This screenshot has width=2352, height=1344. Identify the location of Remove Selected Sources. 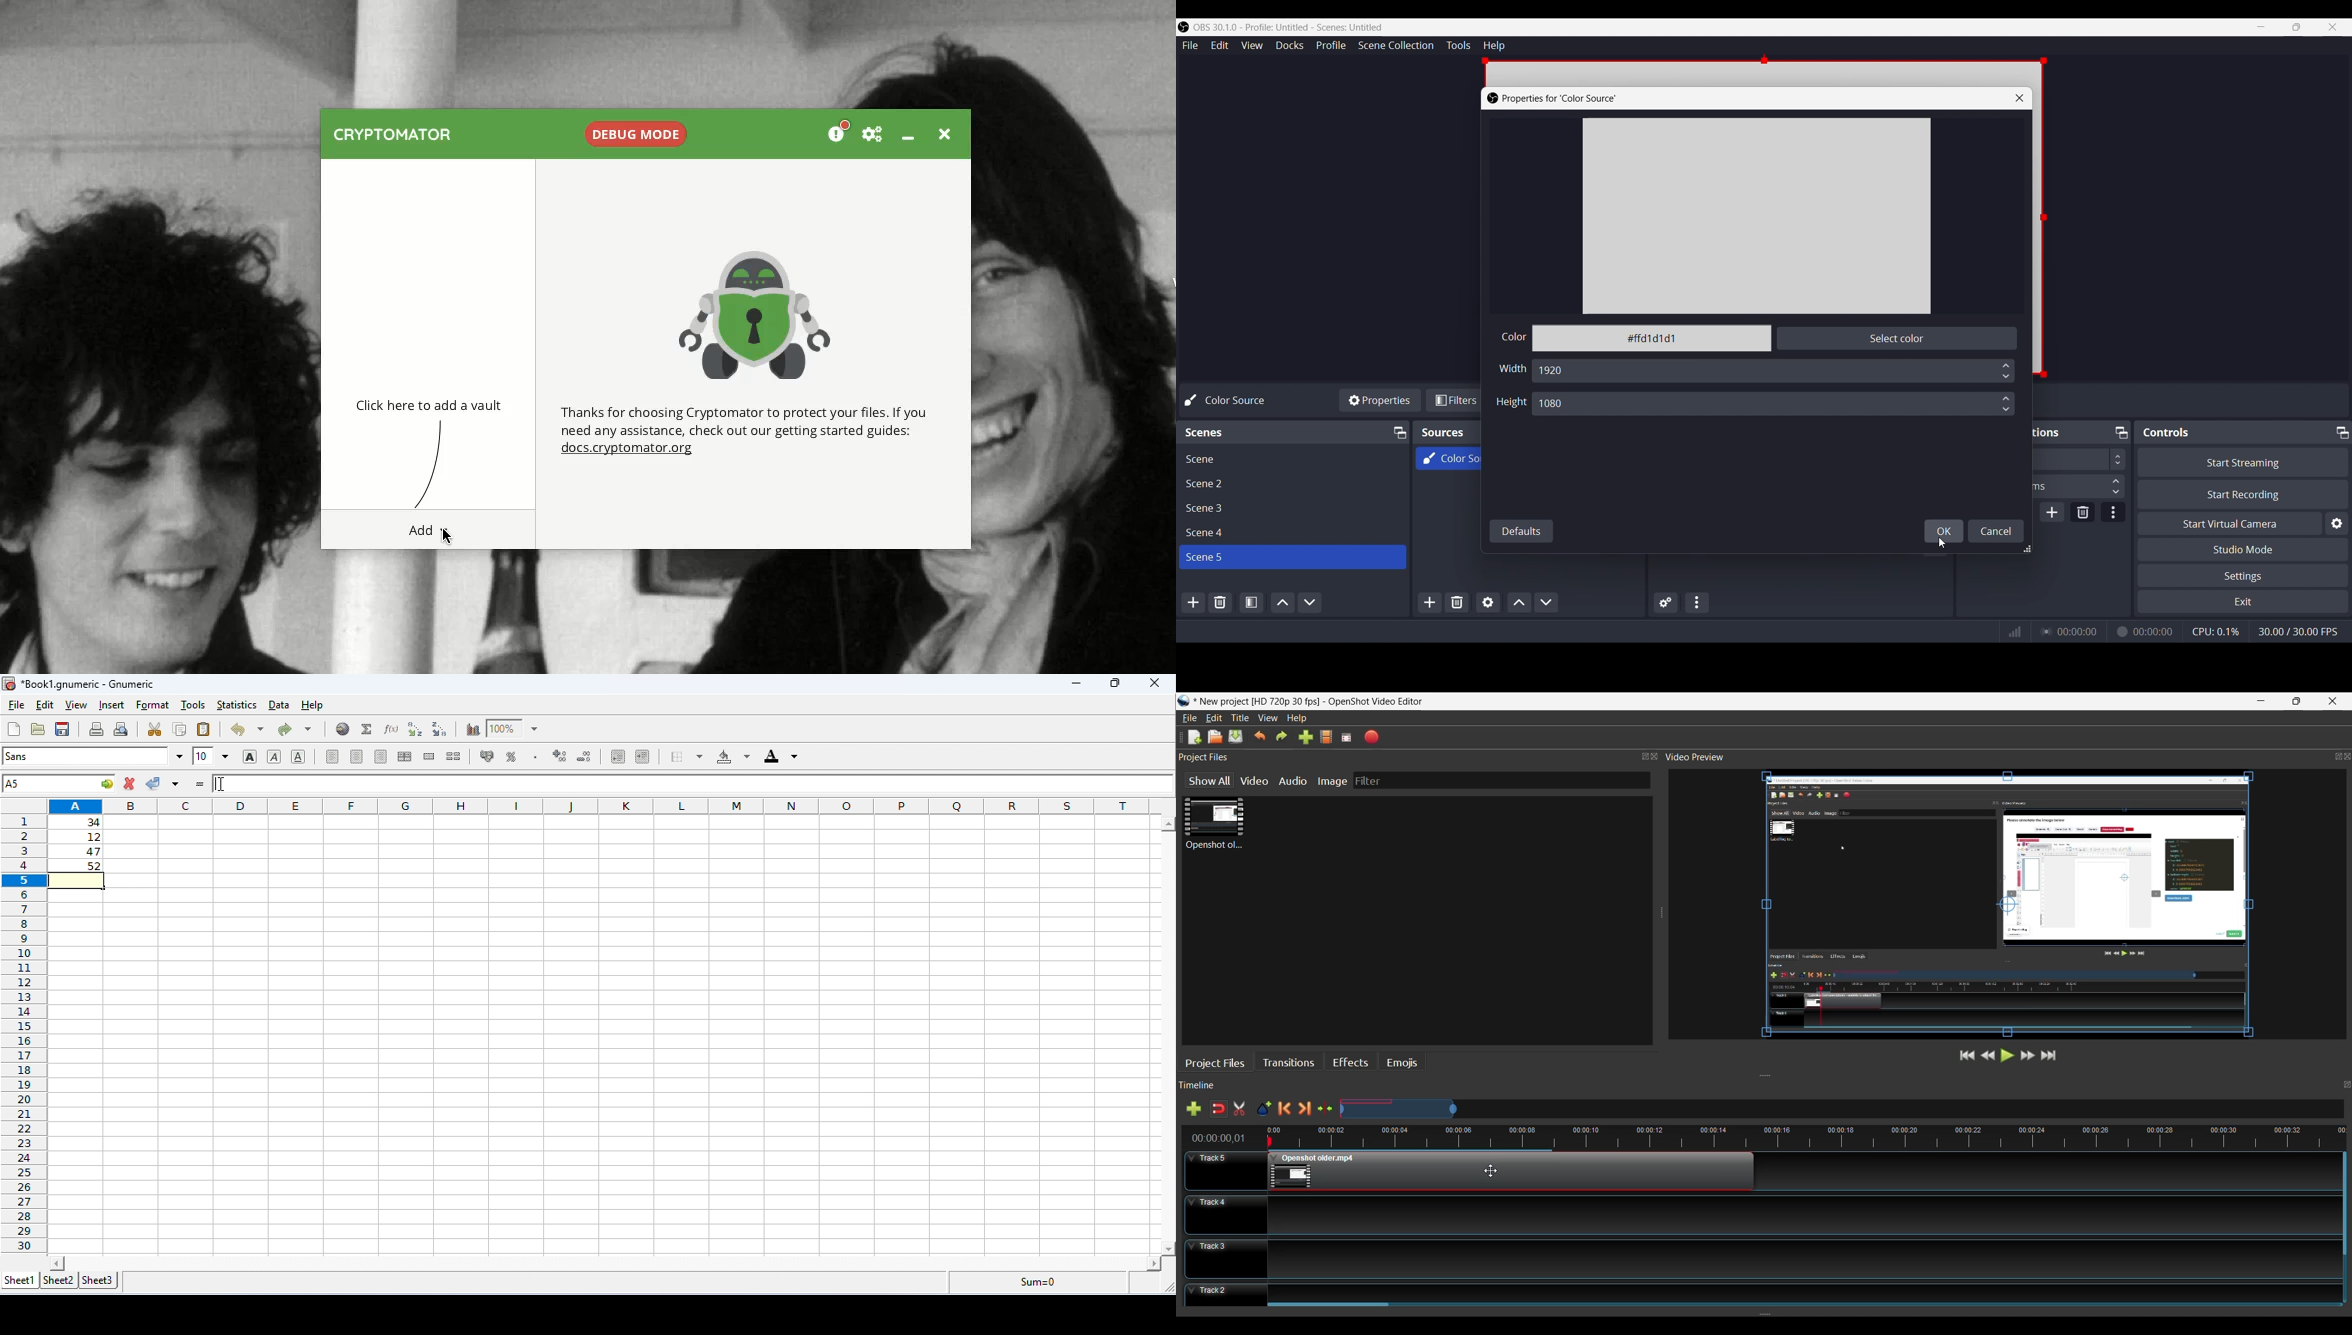
(1456, 603).